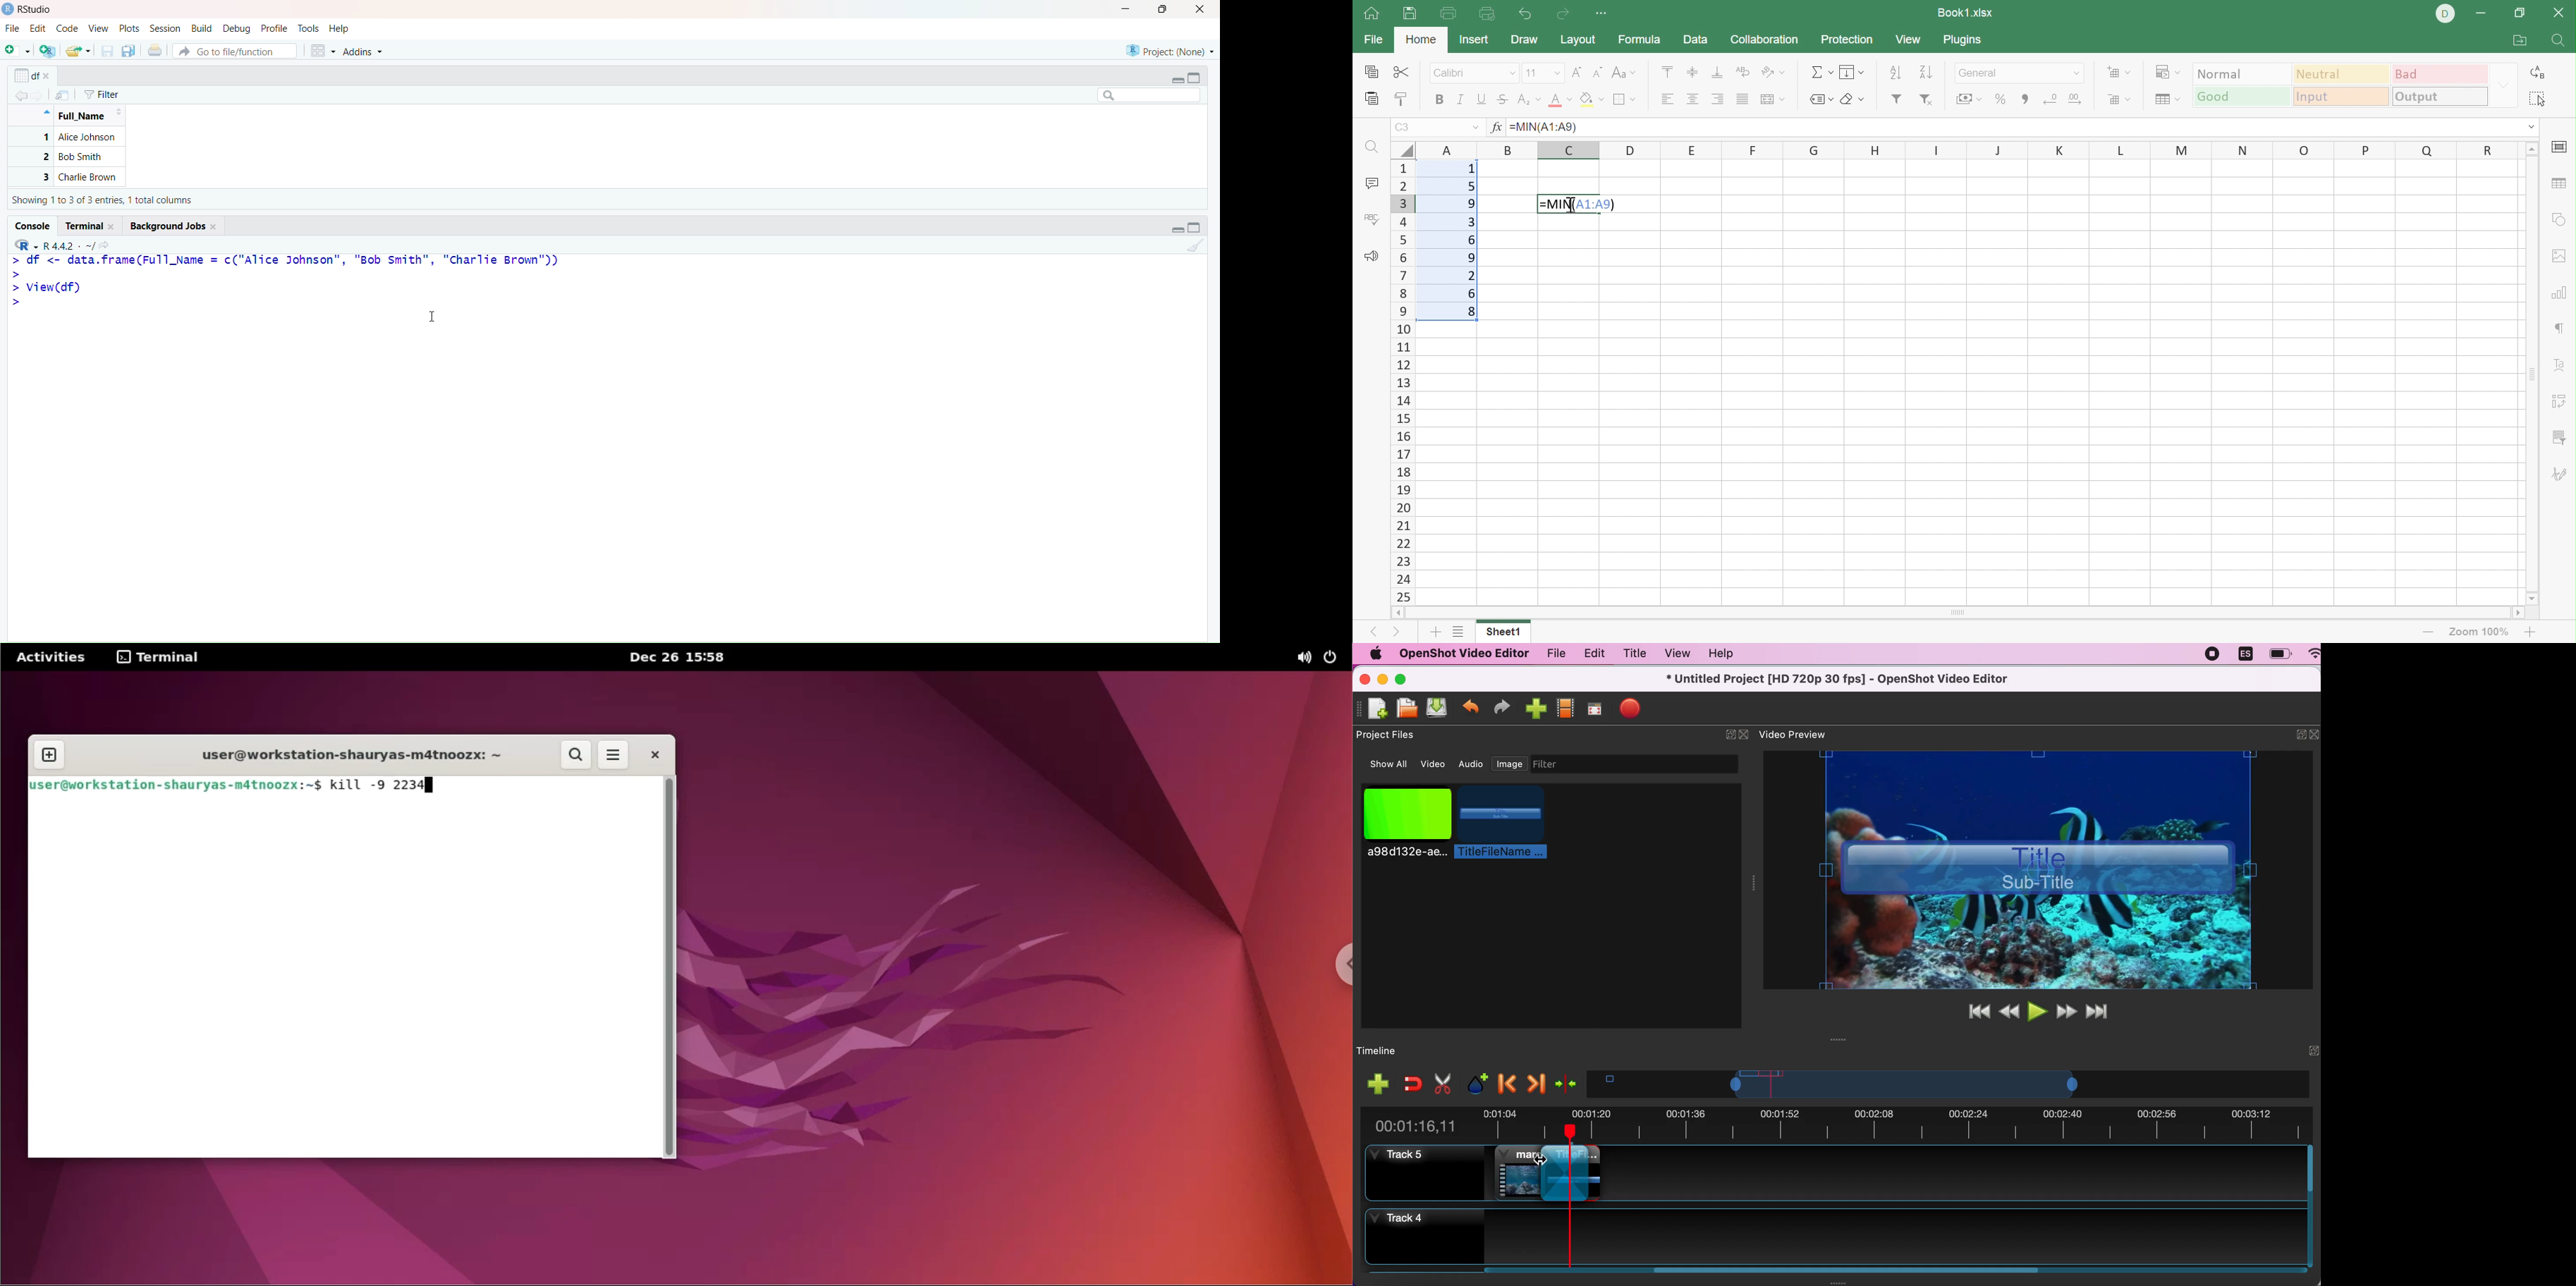 This screenshot has width=2576, height=1288. I want to click on Format as table template, so click(2165, 101).